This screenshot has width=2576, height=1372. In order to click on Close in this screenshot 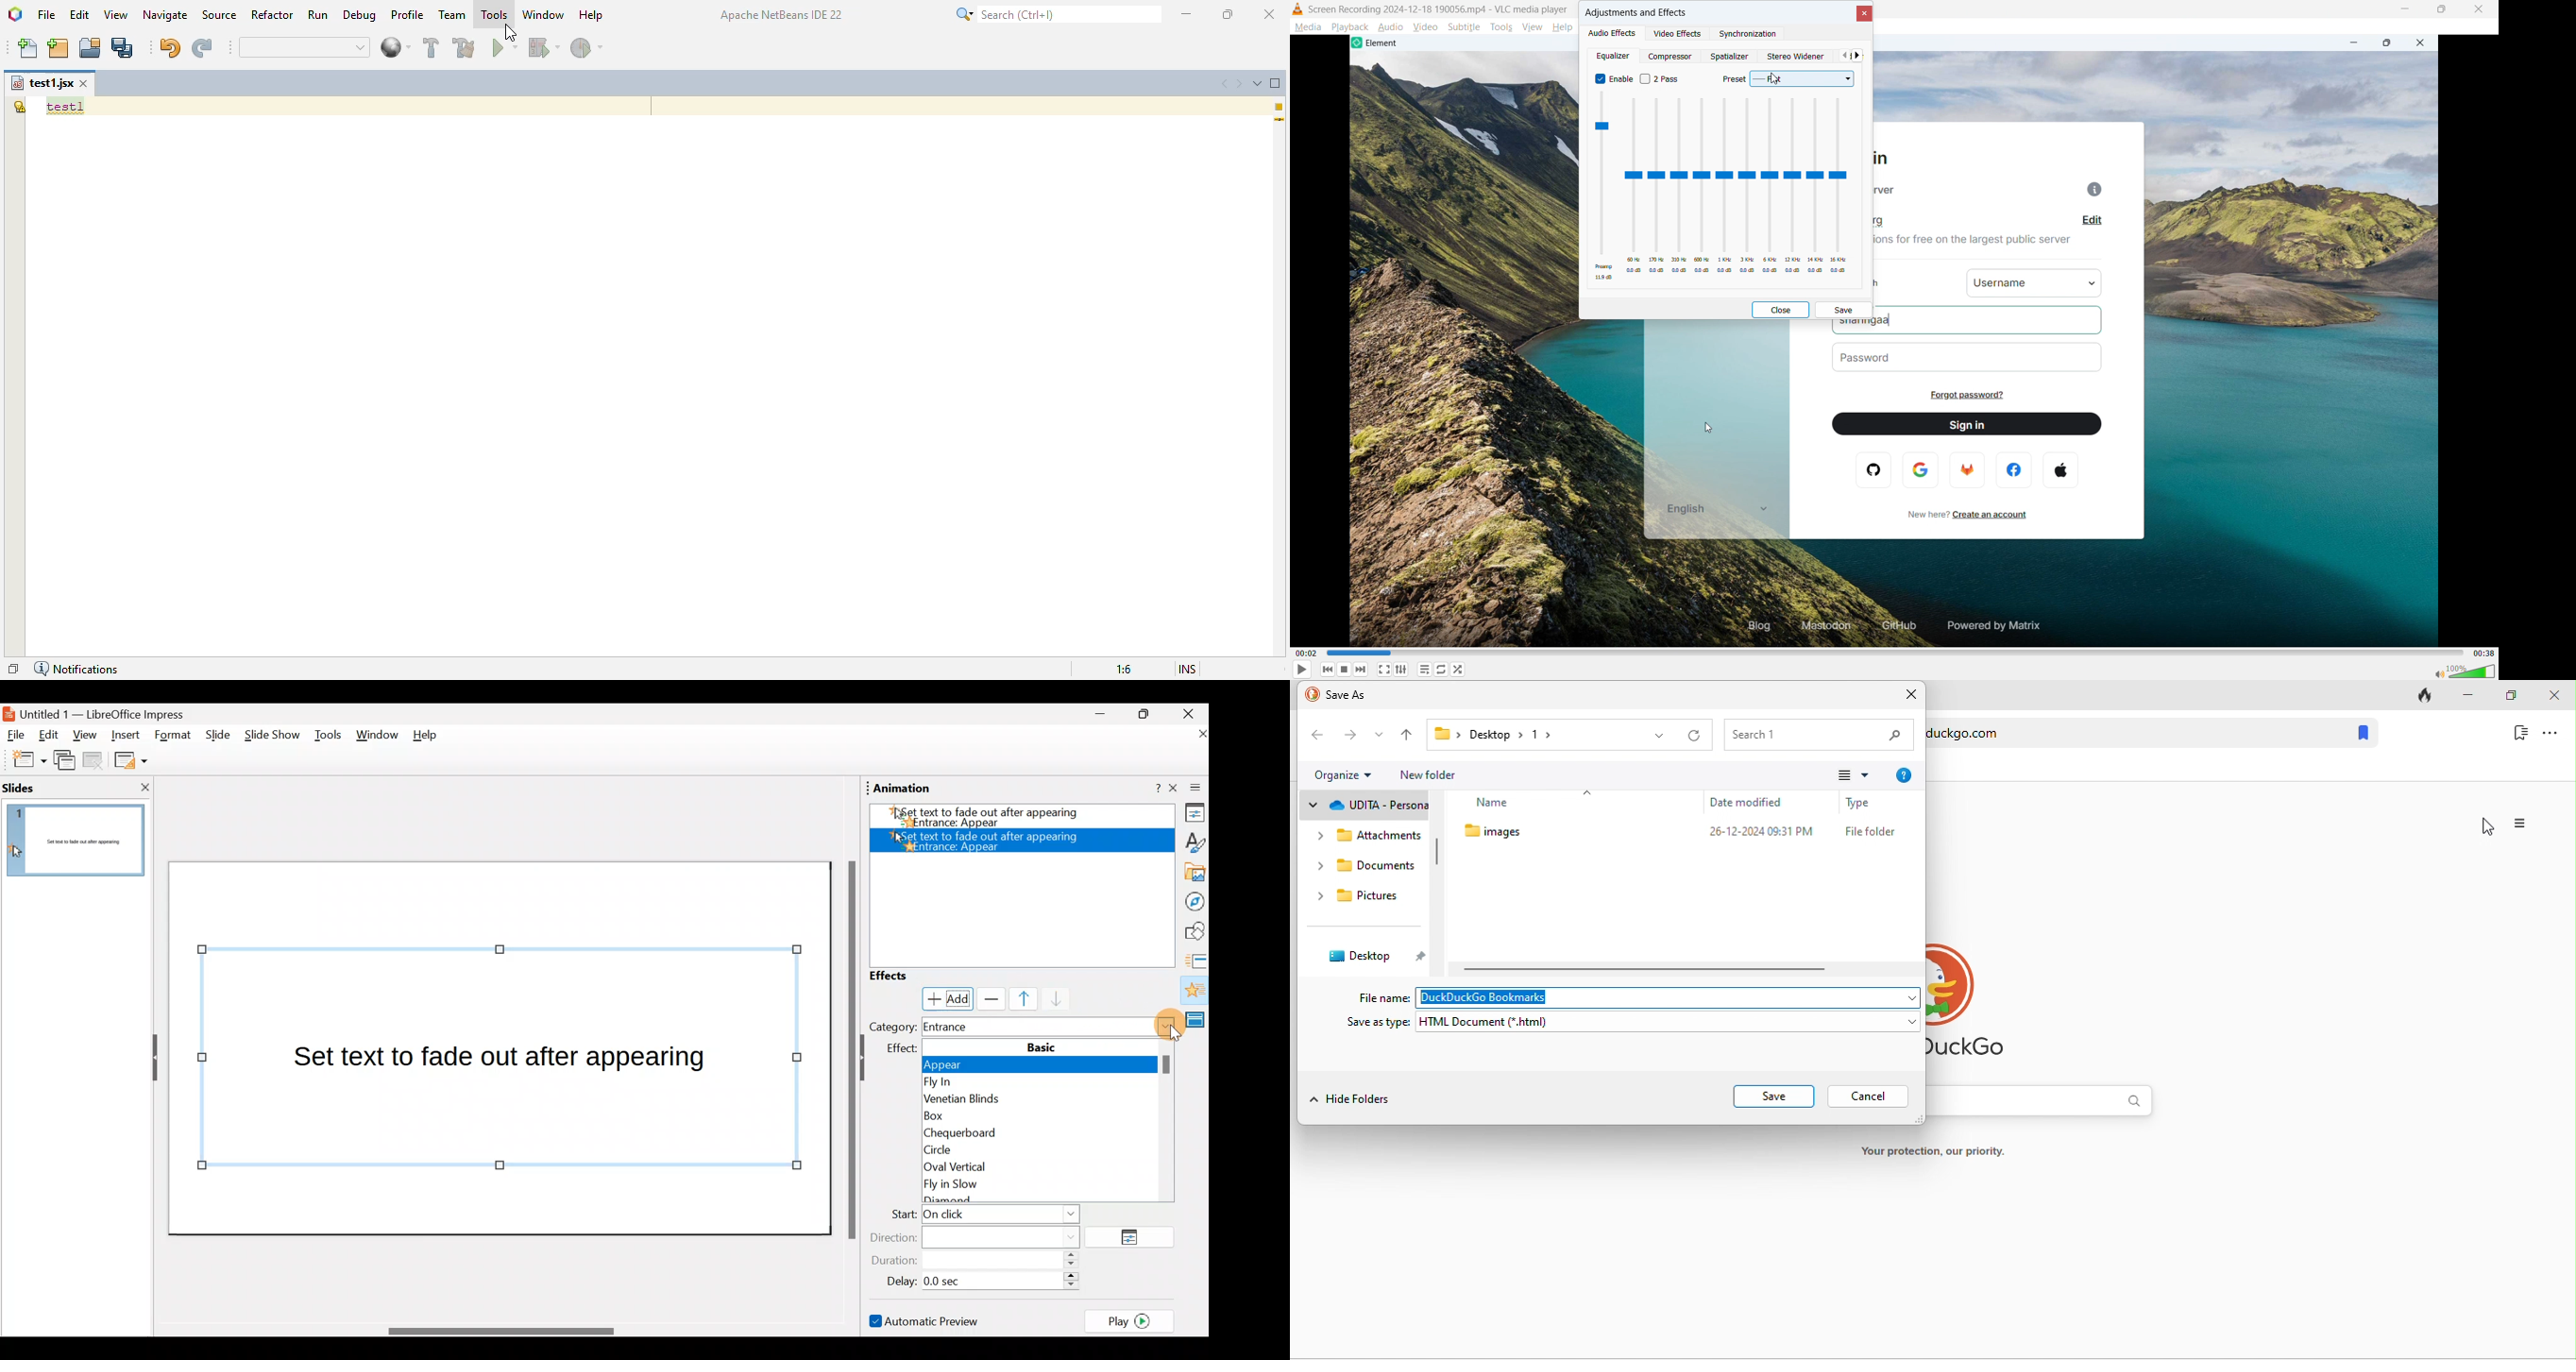, I will do `click(1780, 309)`.